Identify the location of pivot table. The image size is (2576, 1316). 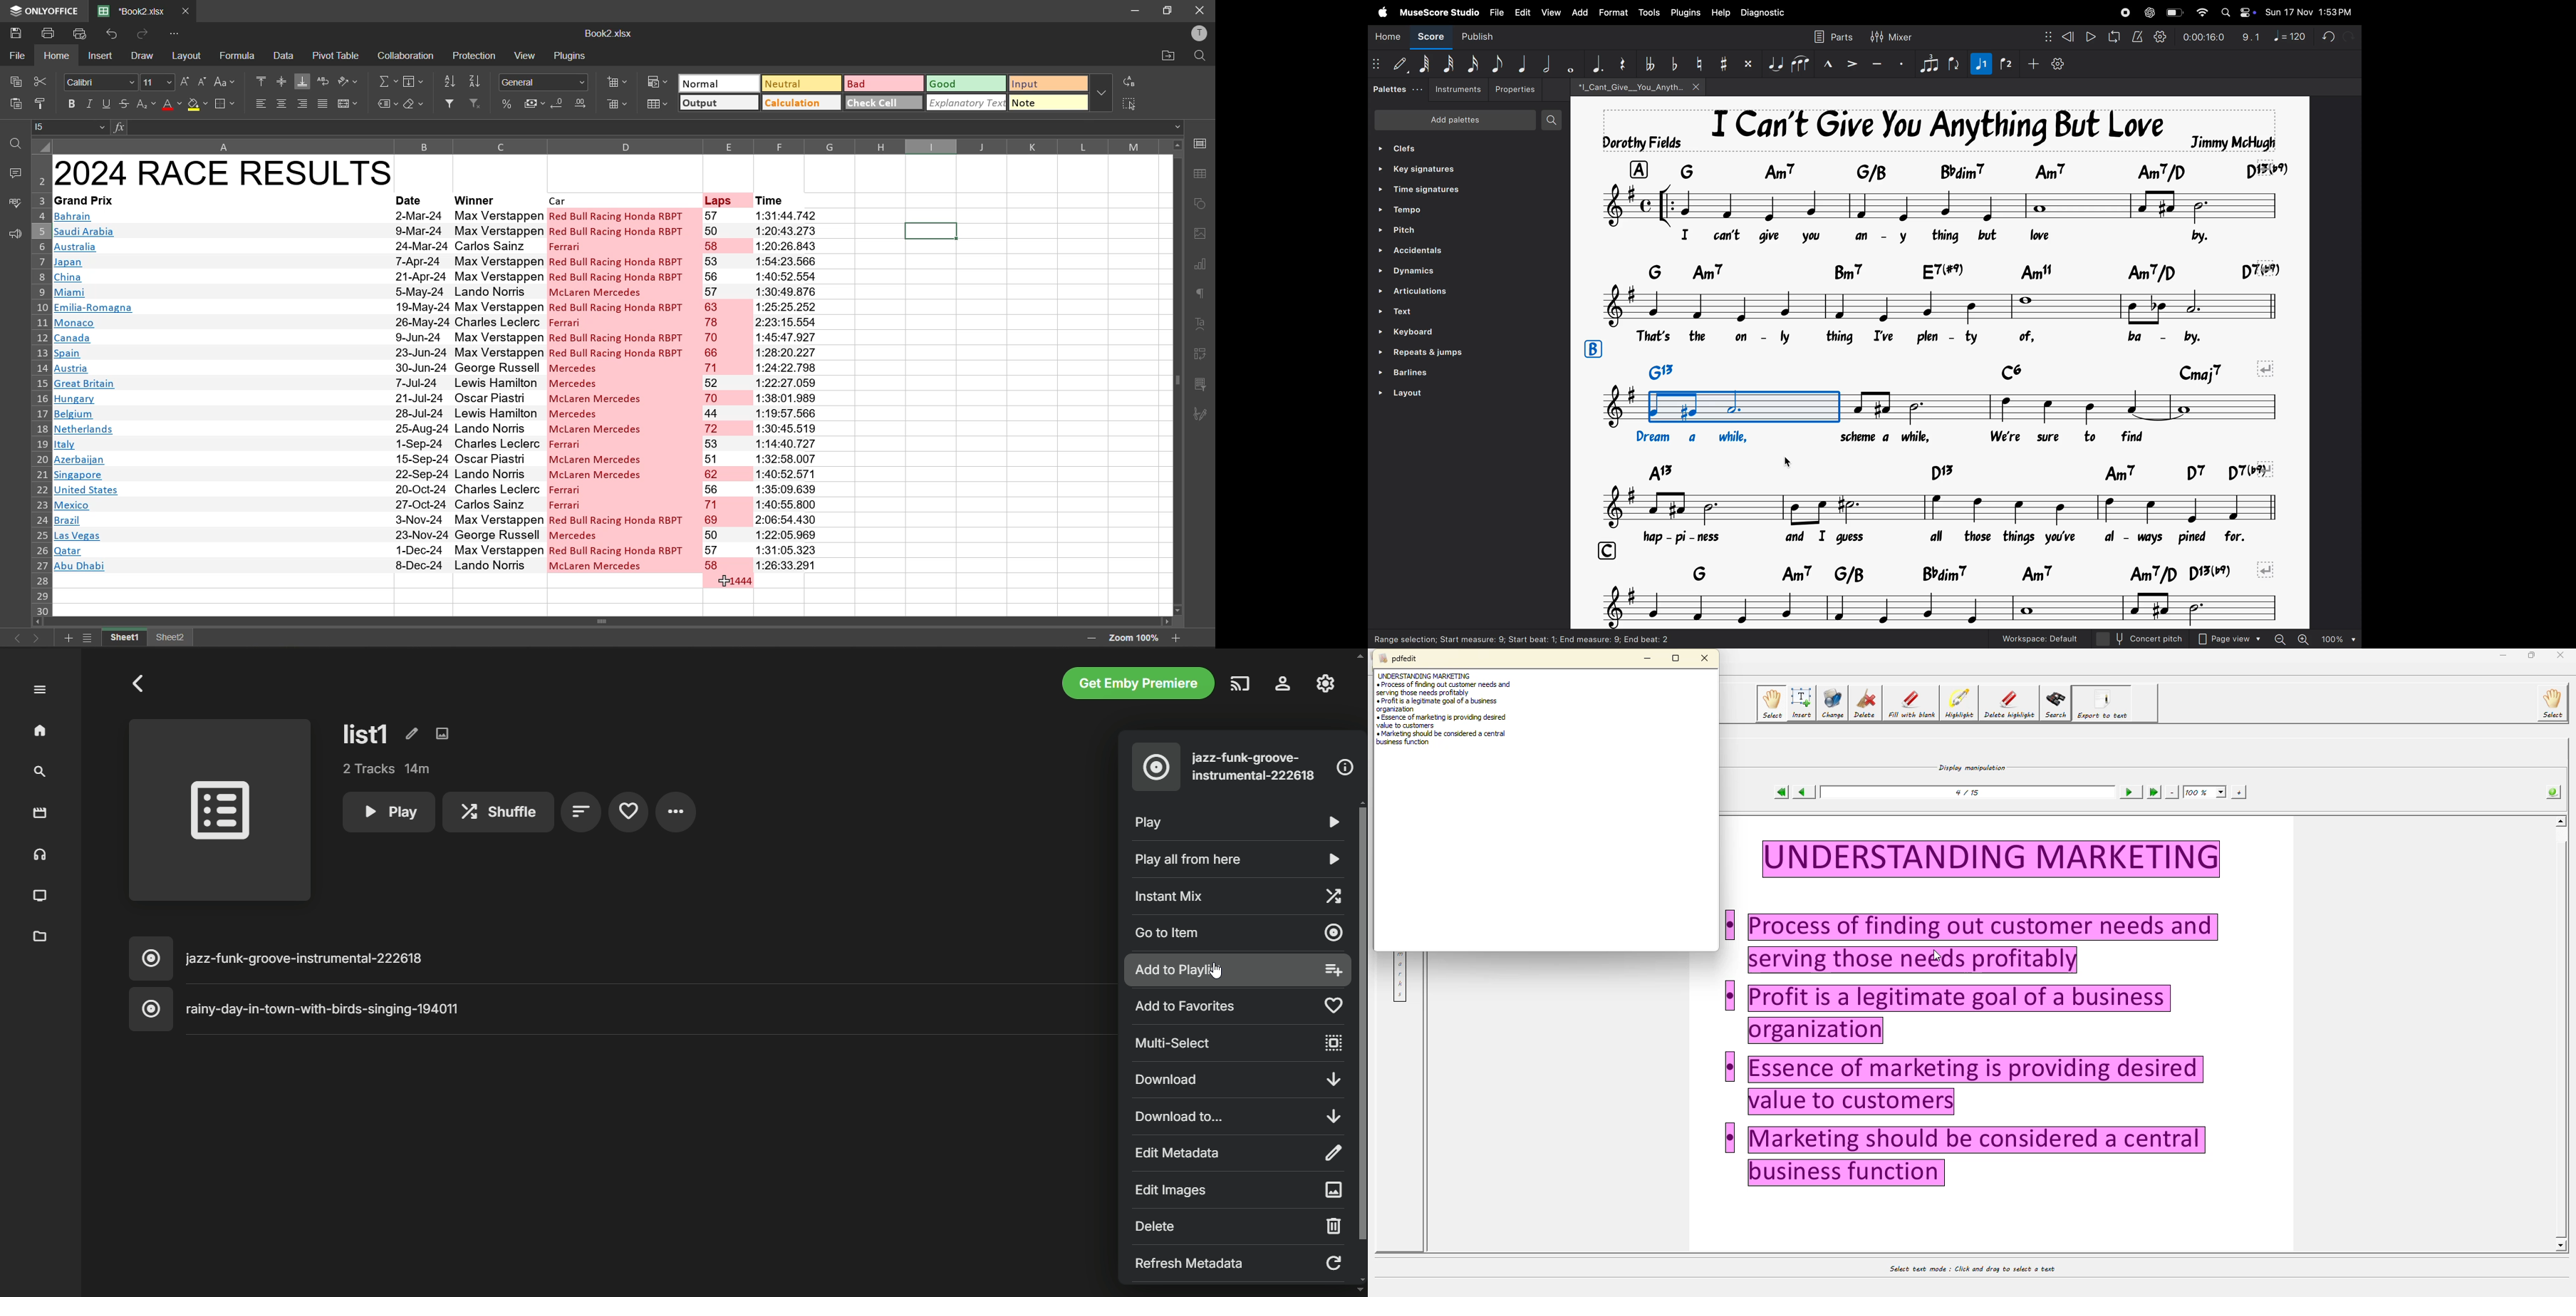
(1200, 355).